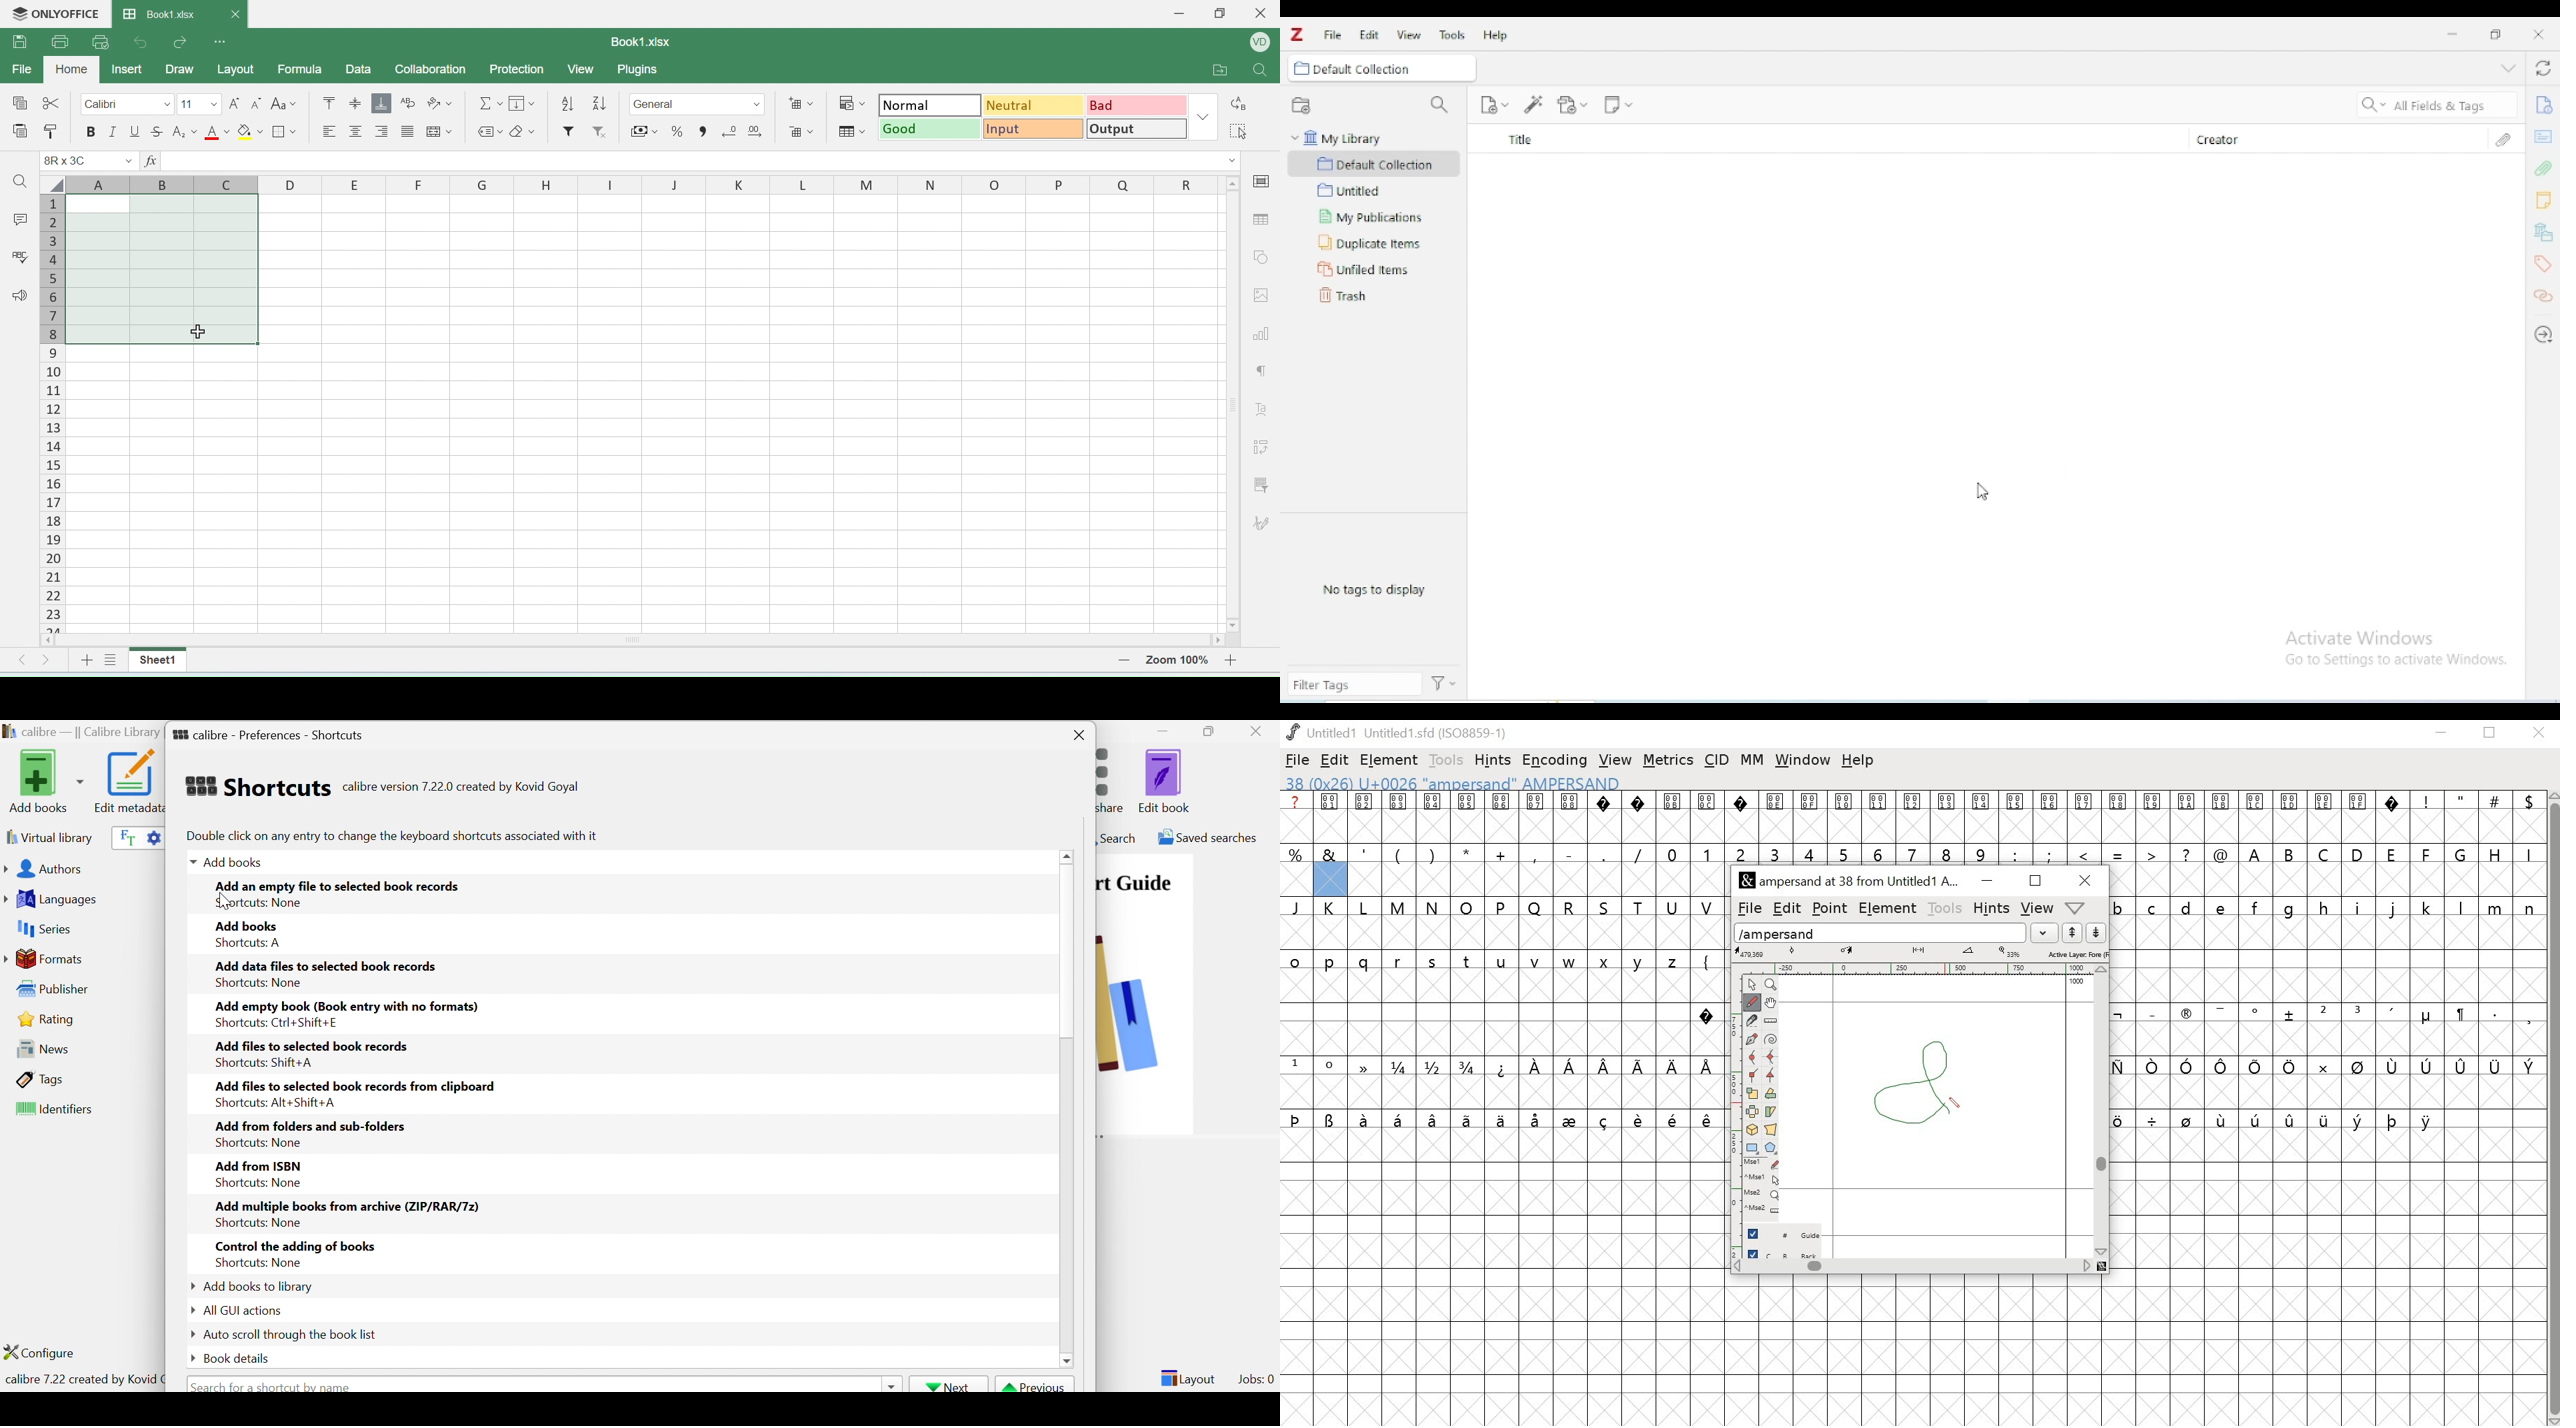 The image size is (2576, 1428). Describe the element at coordinates (50, 101) in the screenshot. I see `cut` at that location.